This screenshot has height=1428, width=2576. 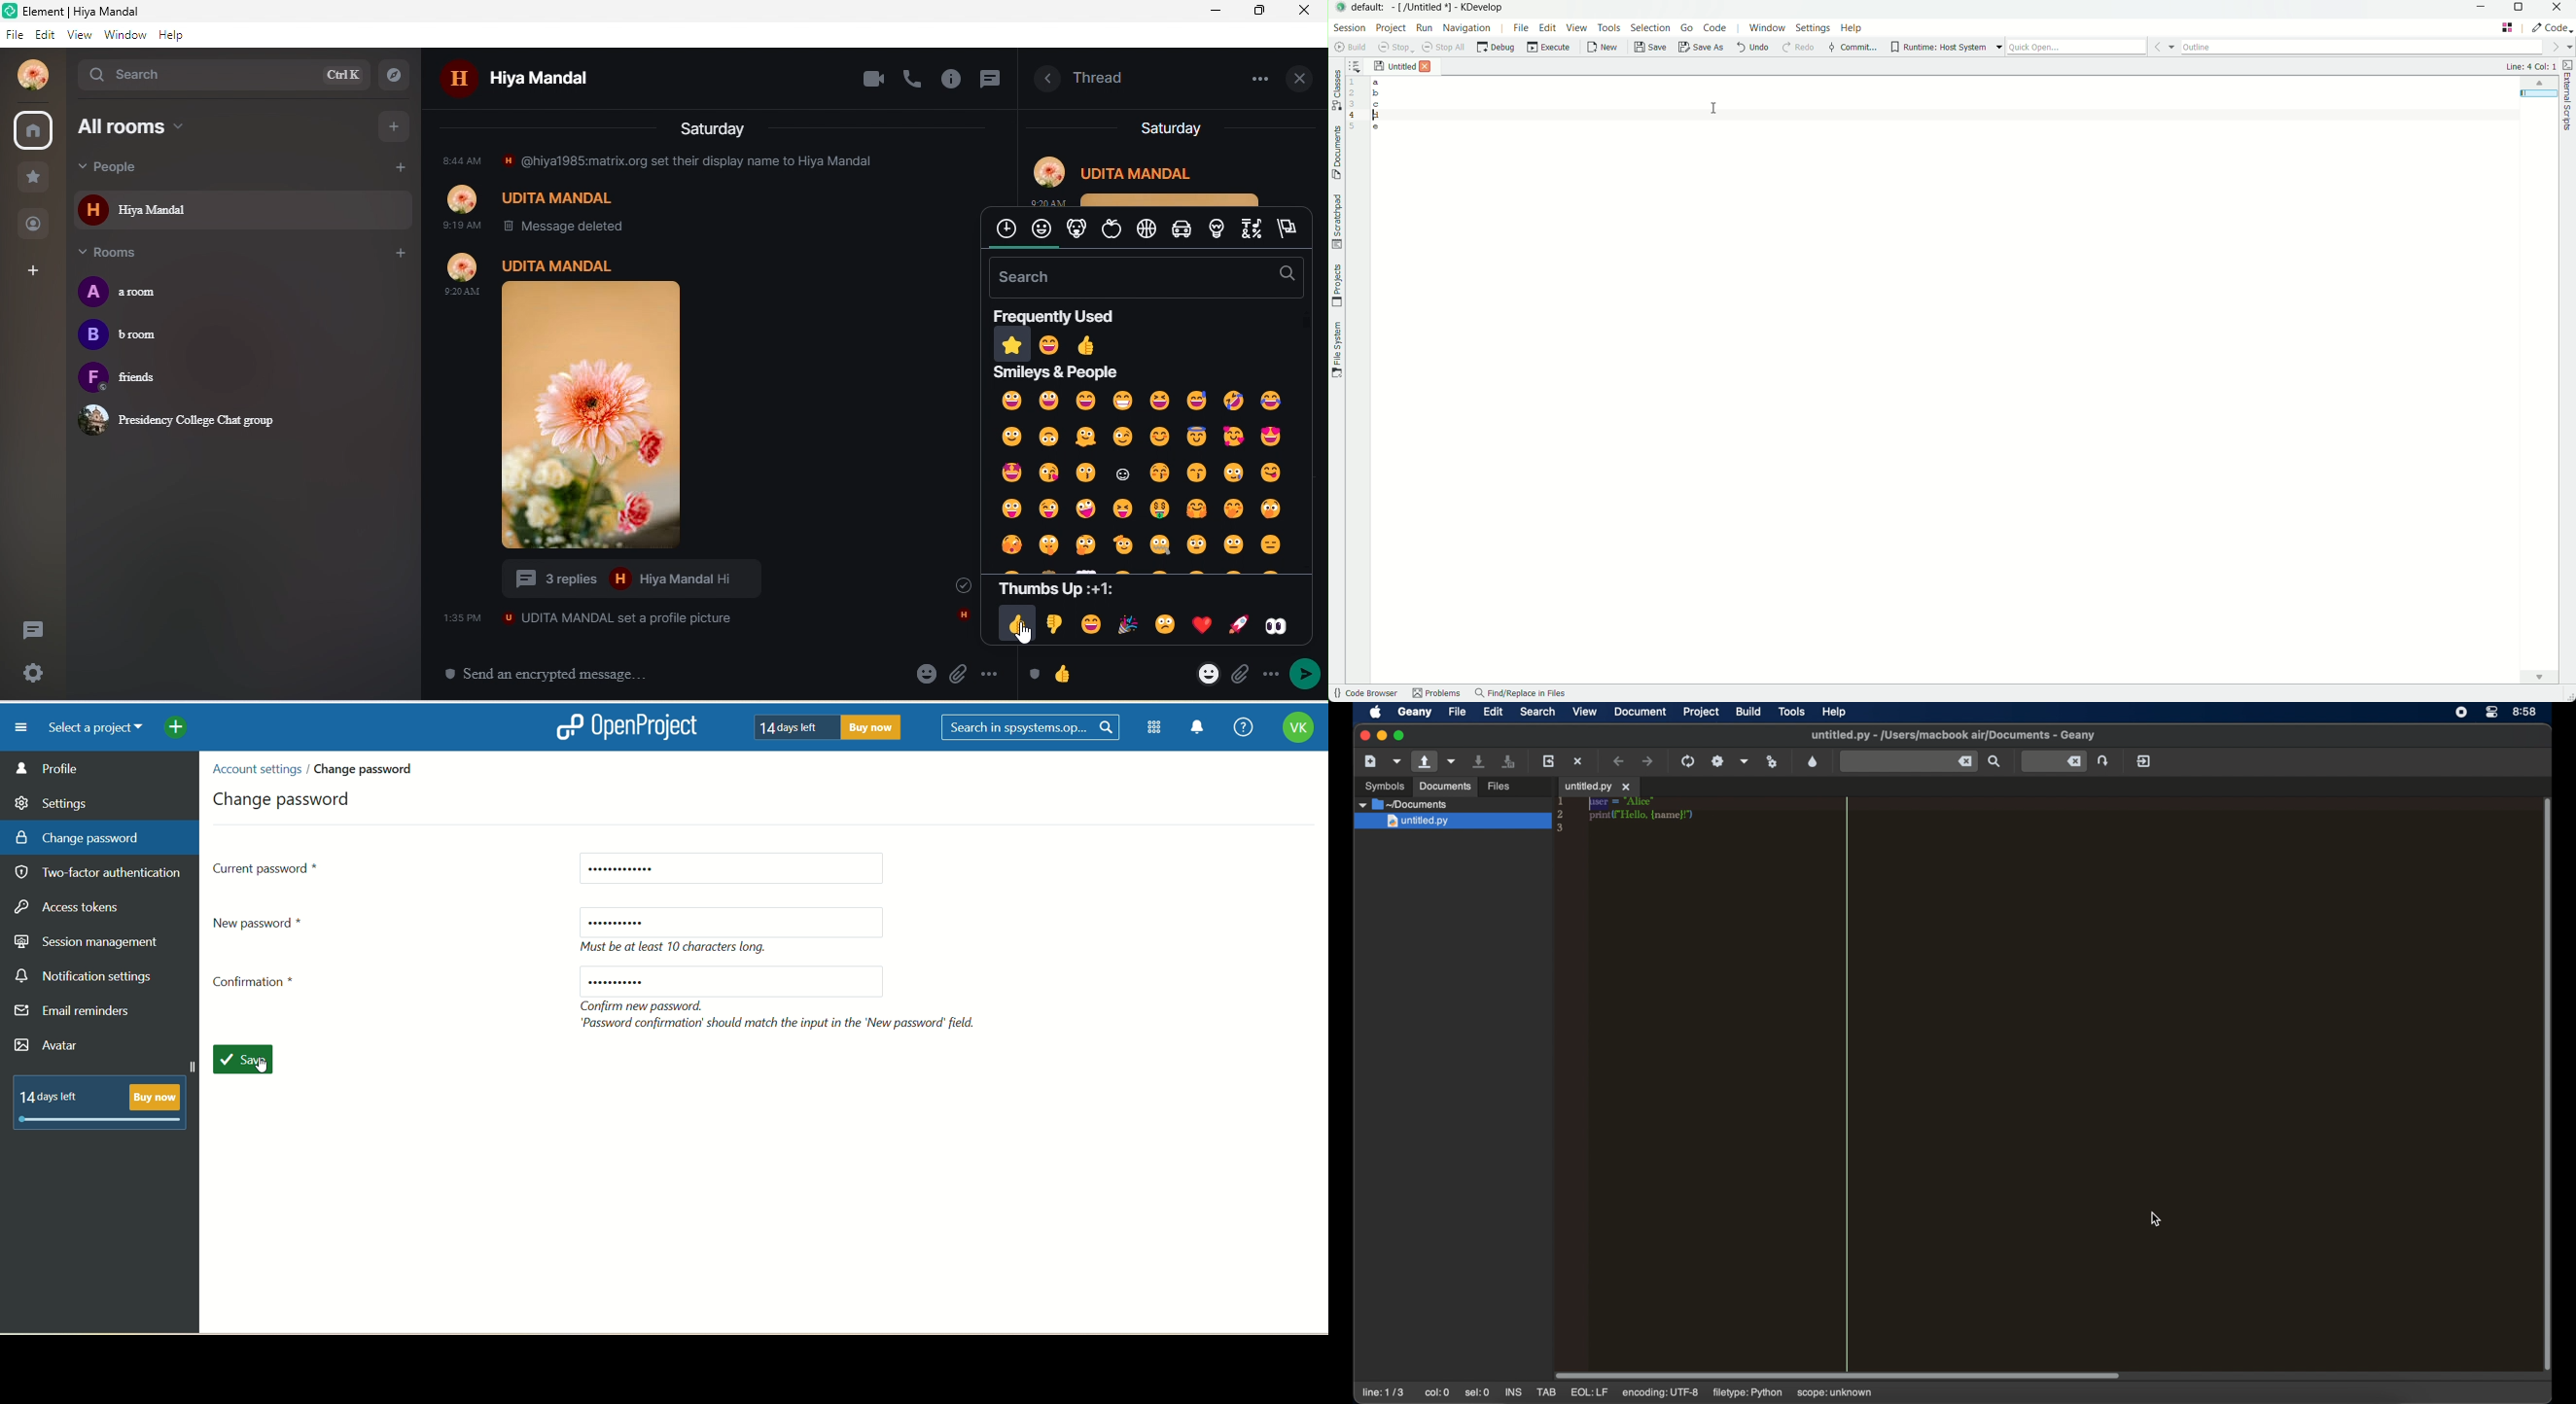 What do you see at coordinates (730, 869) in the screenshot?
I see `current password` at bounding box center [730, 869].